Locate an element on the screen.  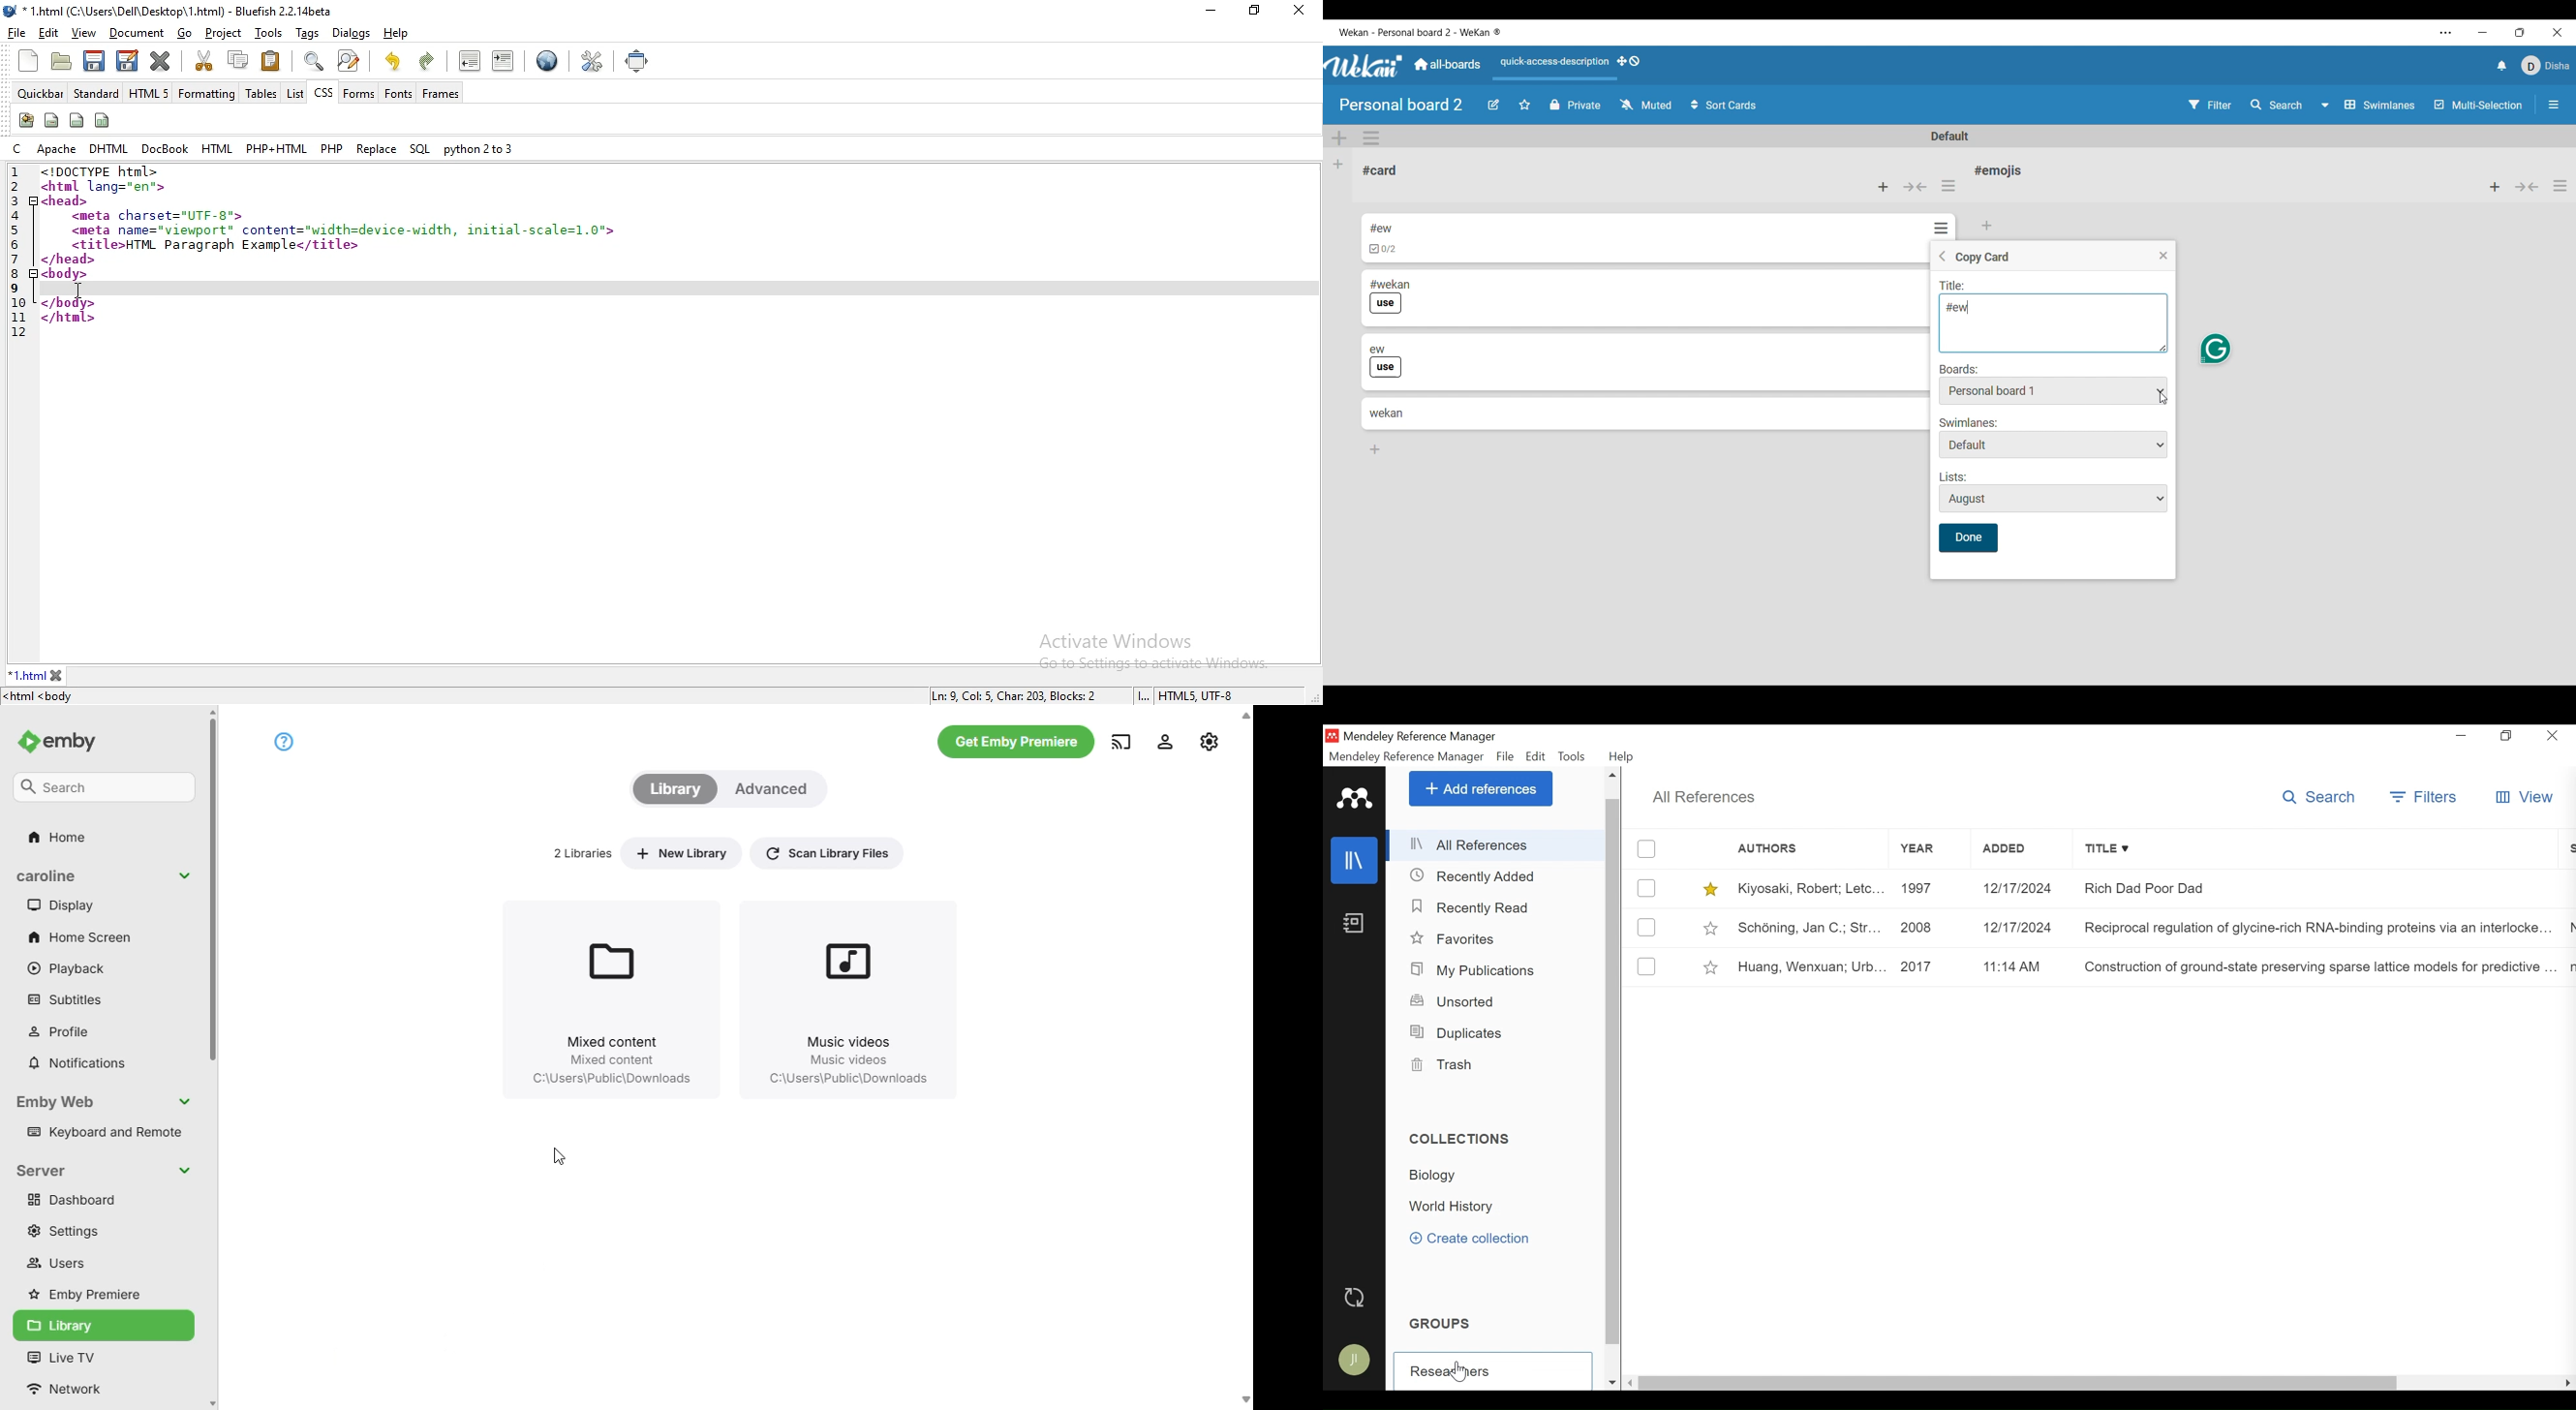
Mendeley Reference Manager is located at coordinates (1407, 757).